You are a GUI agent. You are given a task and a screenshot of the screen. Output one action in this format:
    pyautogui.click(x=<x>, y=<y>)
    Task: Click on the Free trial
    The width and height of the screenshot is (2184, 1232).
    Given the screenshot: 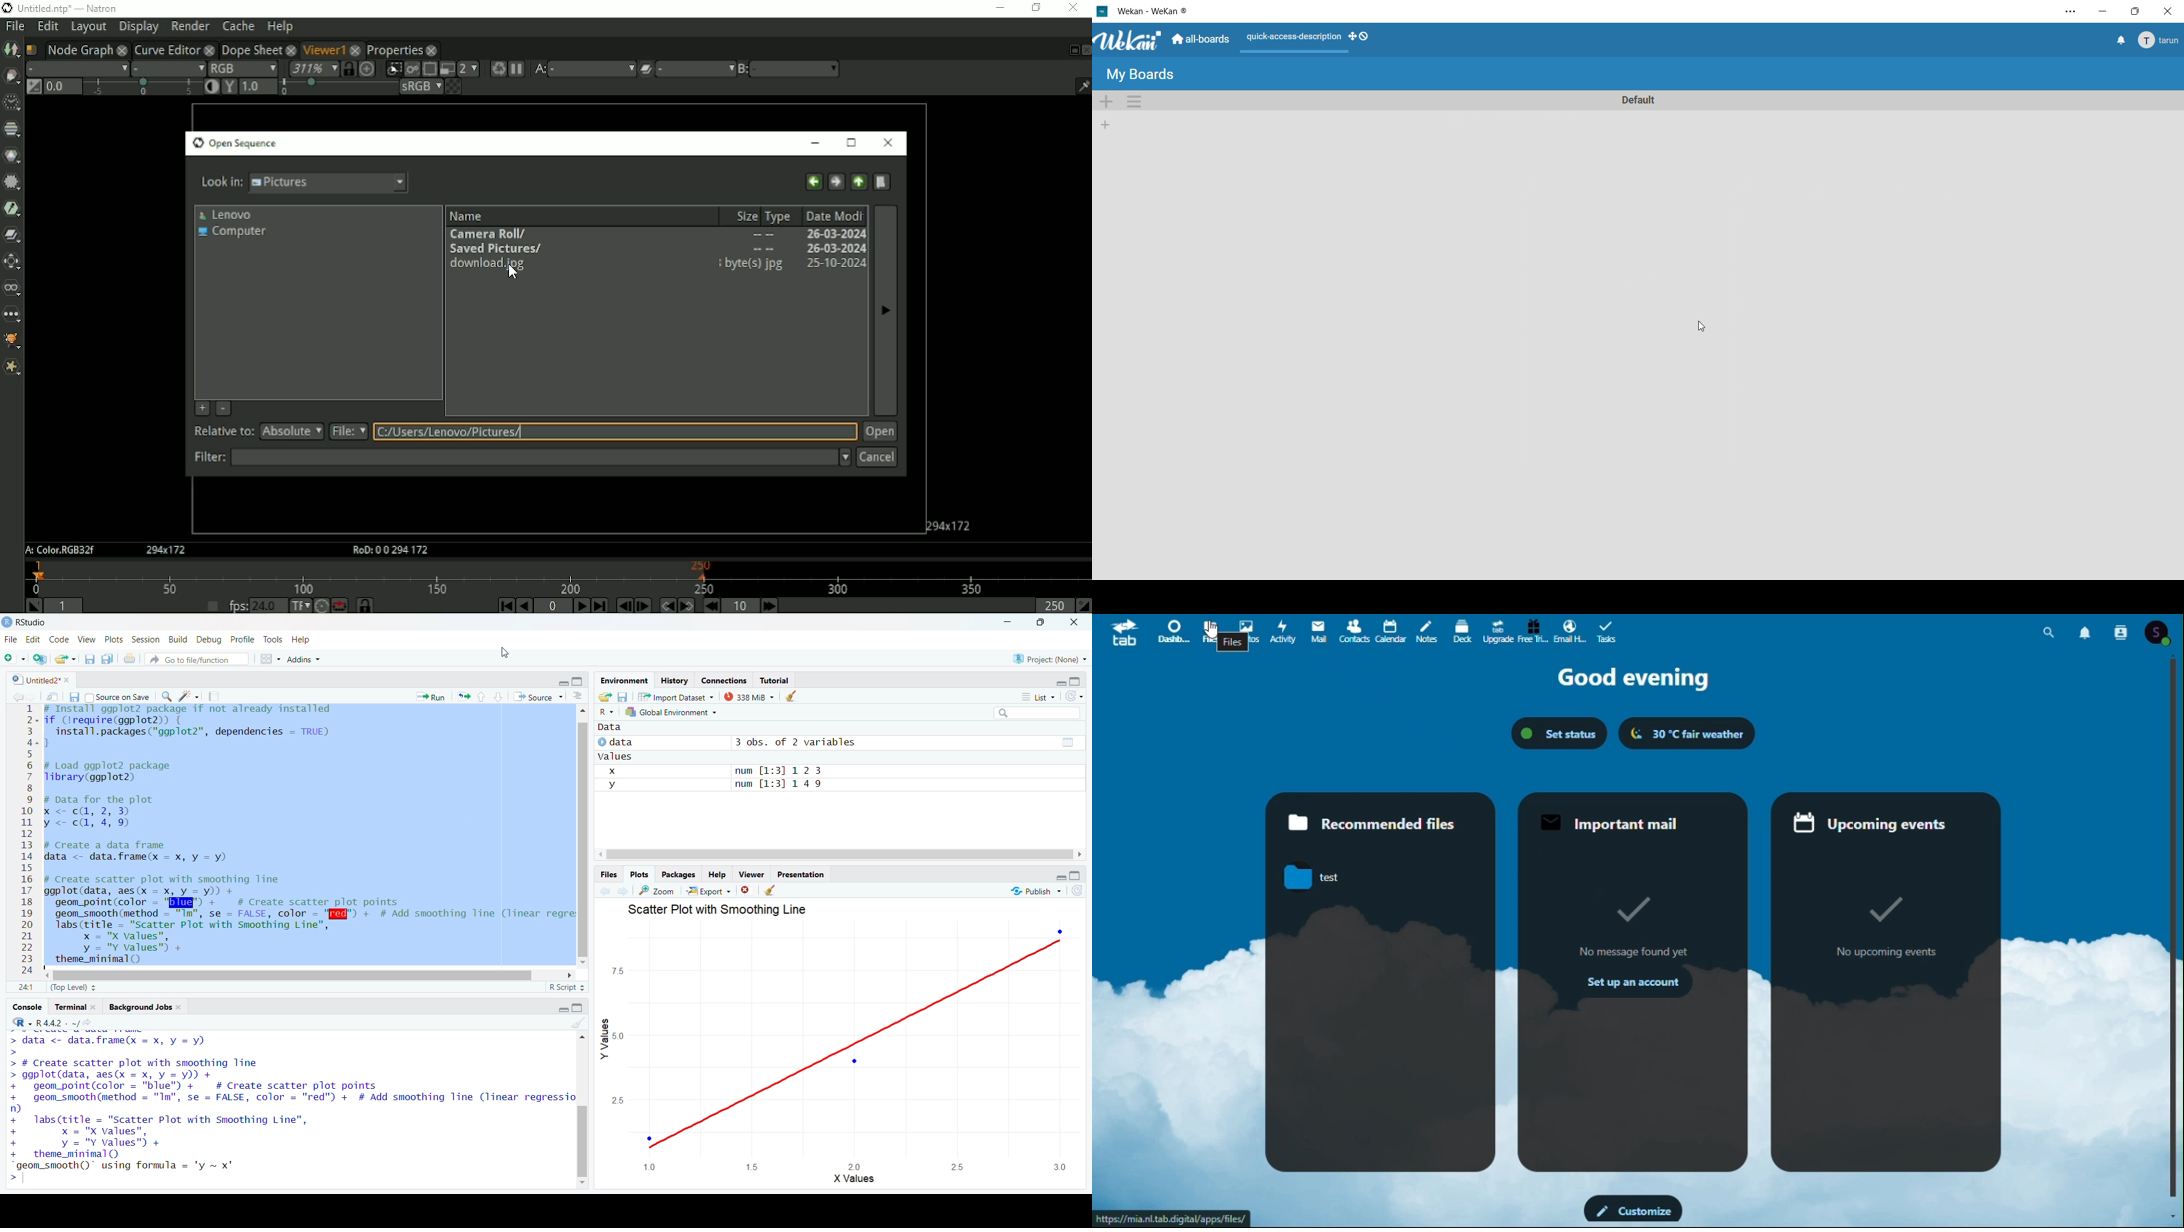 What is the action you would take?
    pyautogui.click(x=1532, y=630)
    